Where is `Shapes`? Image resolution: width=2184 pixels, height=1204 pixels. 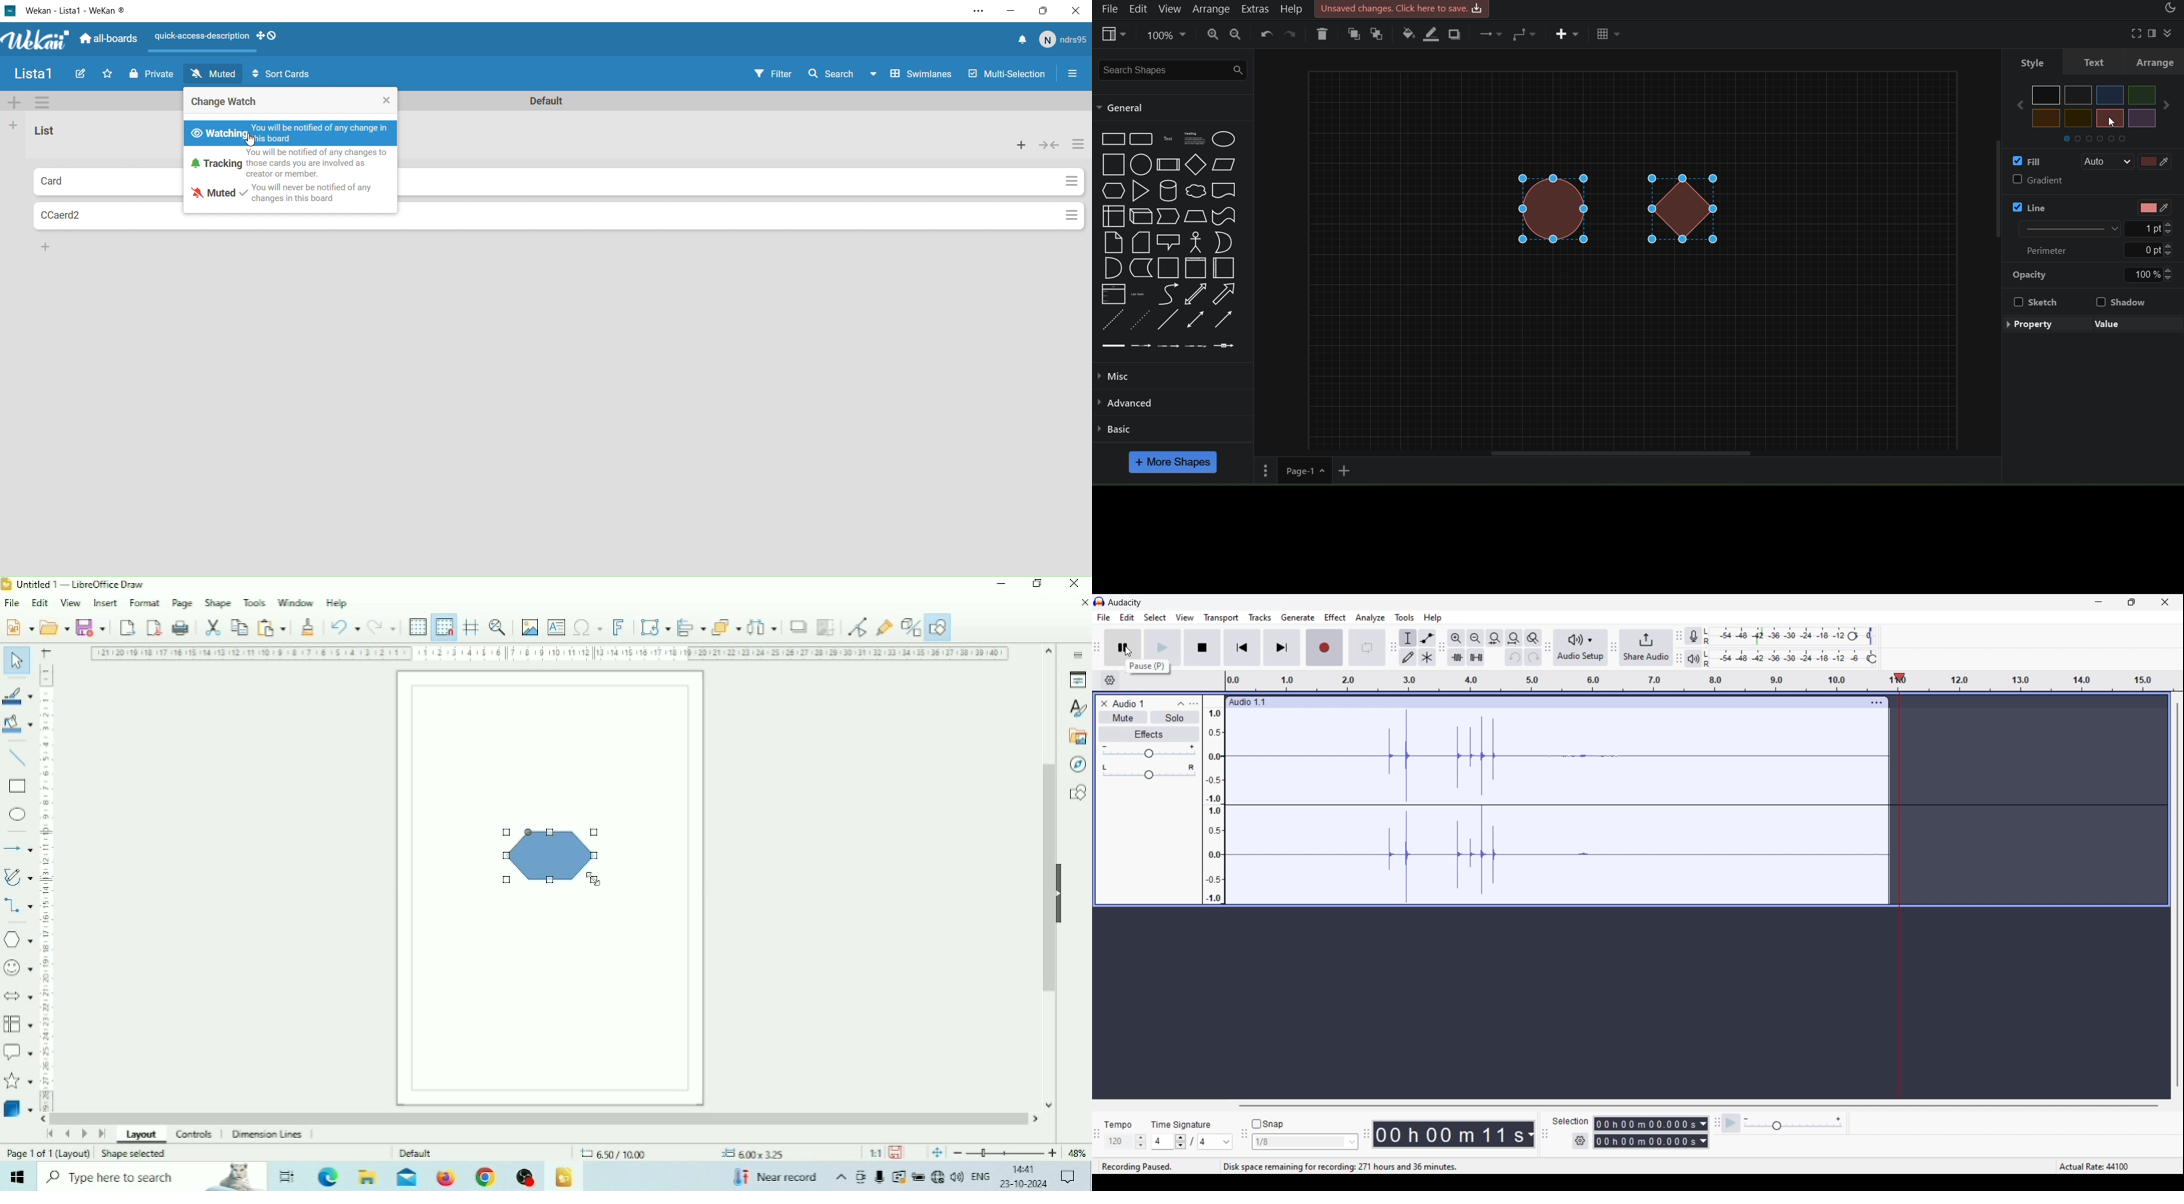
Shapes is located at coordinates (1077, 792).